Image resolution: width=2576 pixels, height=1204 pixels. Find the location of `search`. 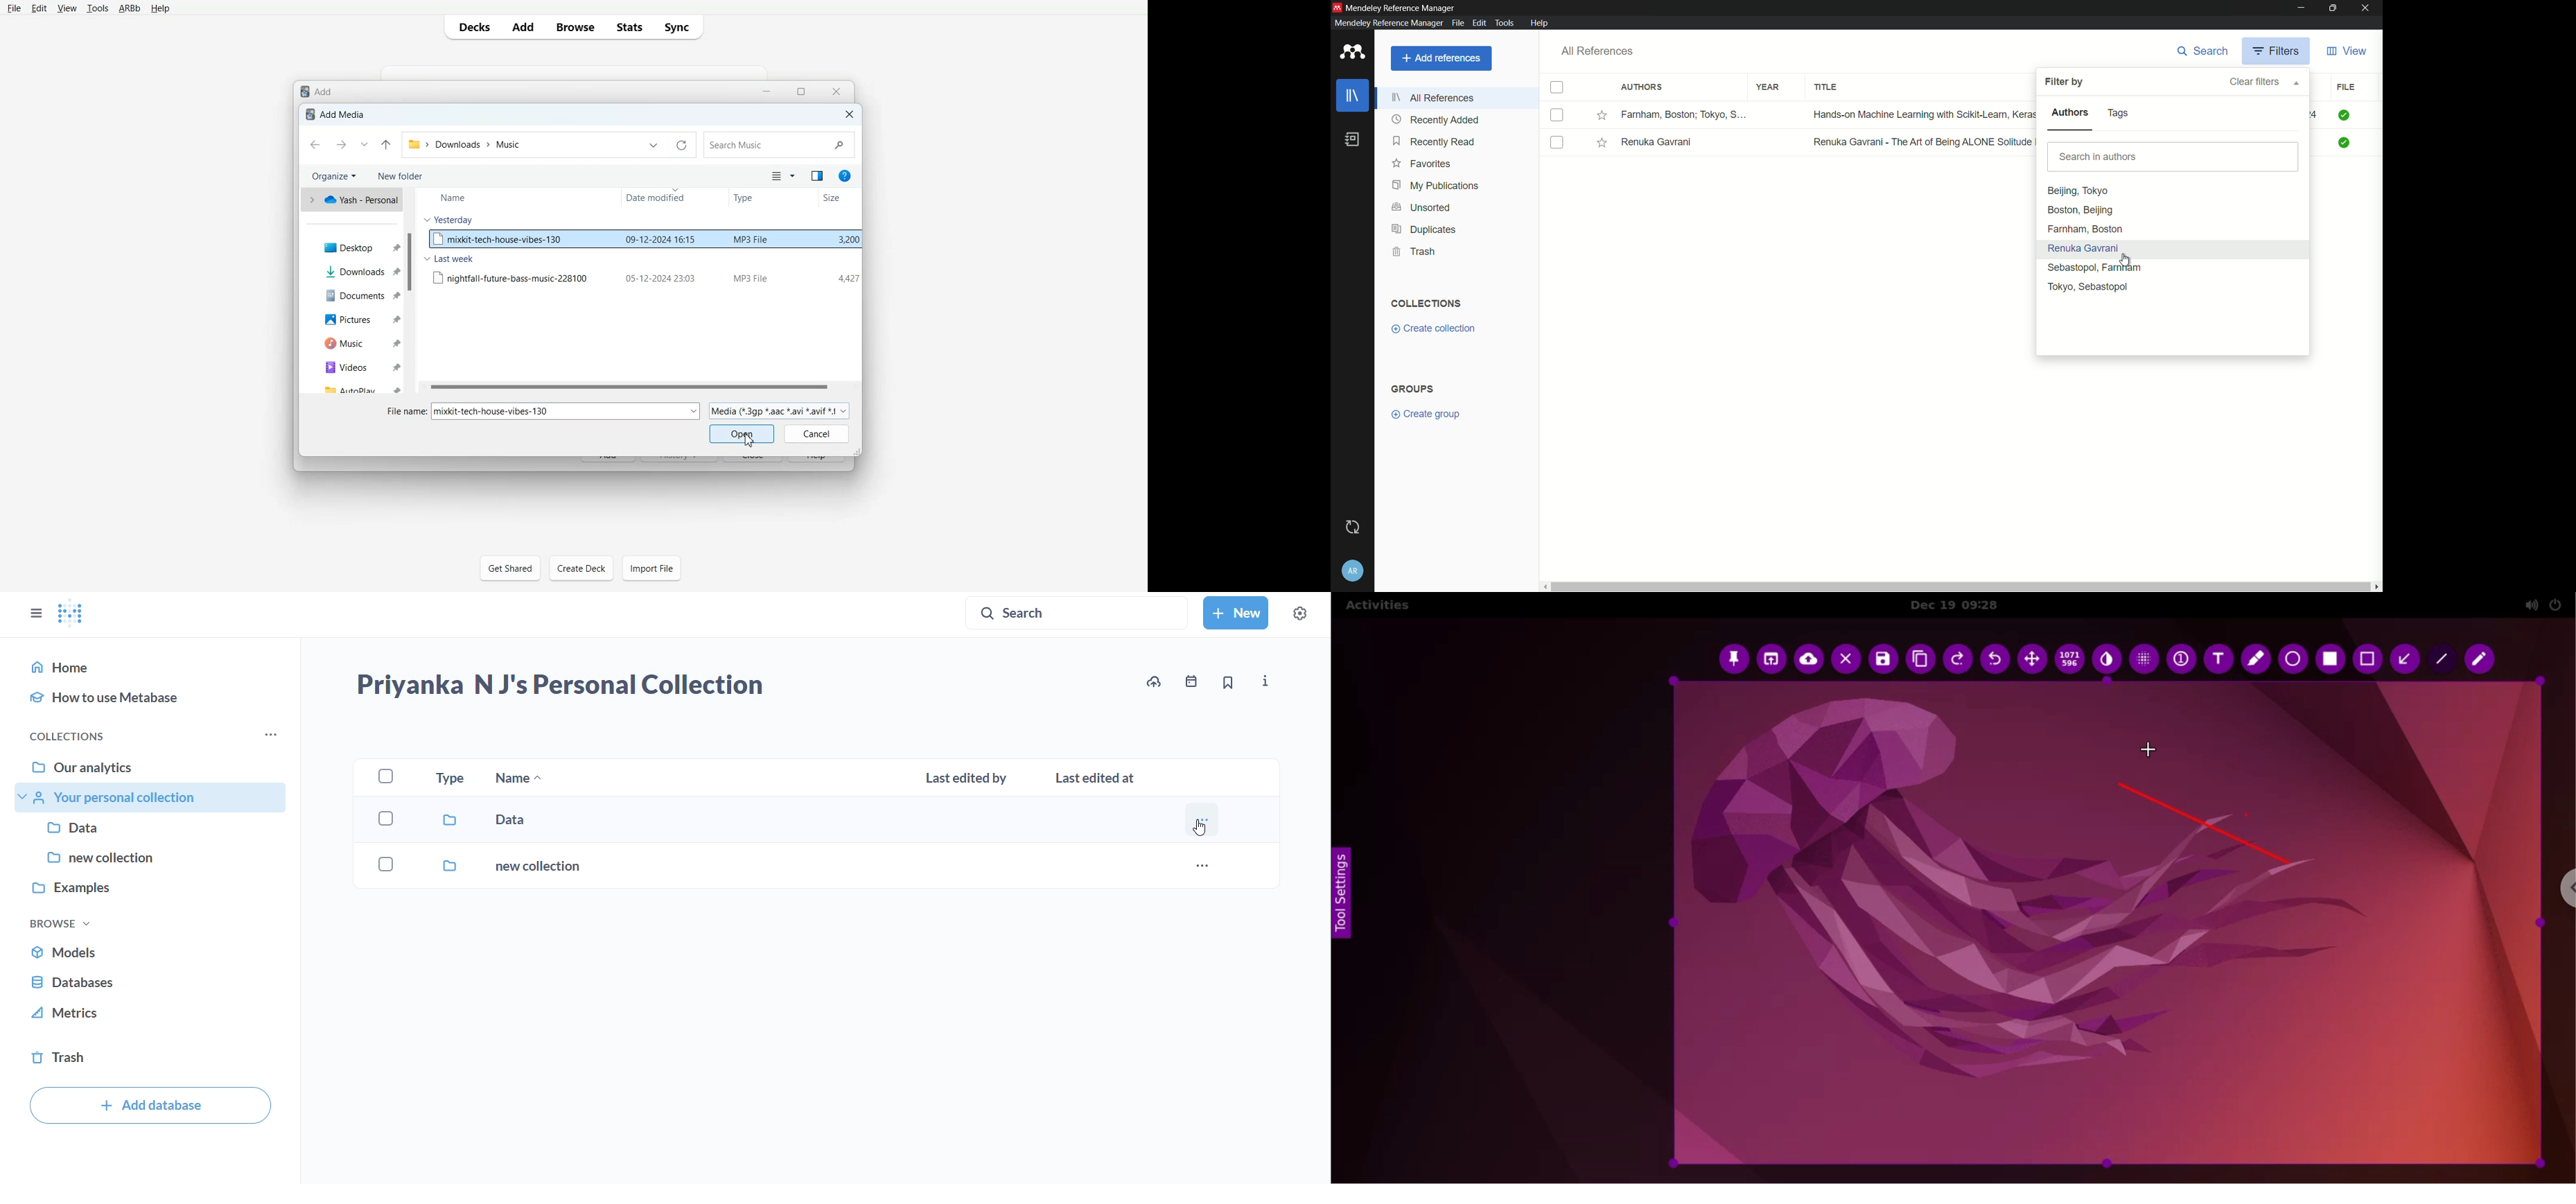

search is located at coordinates (1081, 612).